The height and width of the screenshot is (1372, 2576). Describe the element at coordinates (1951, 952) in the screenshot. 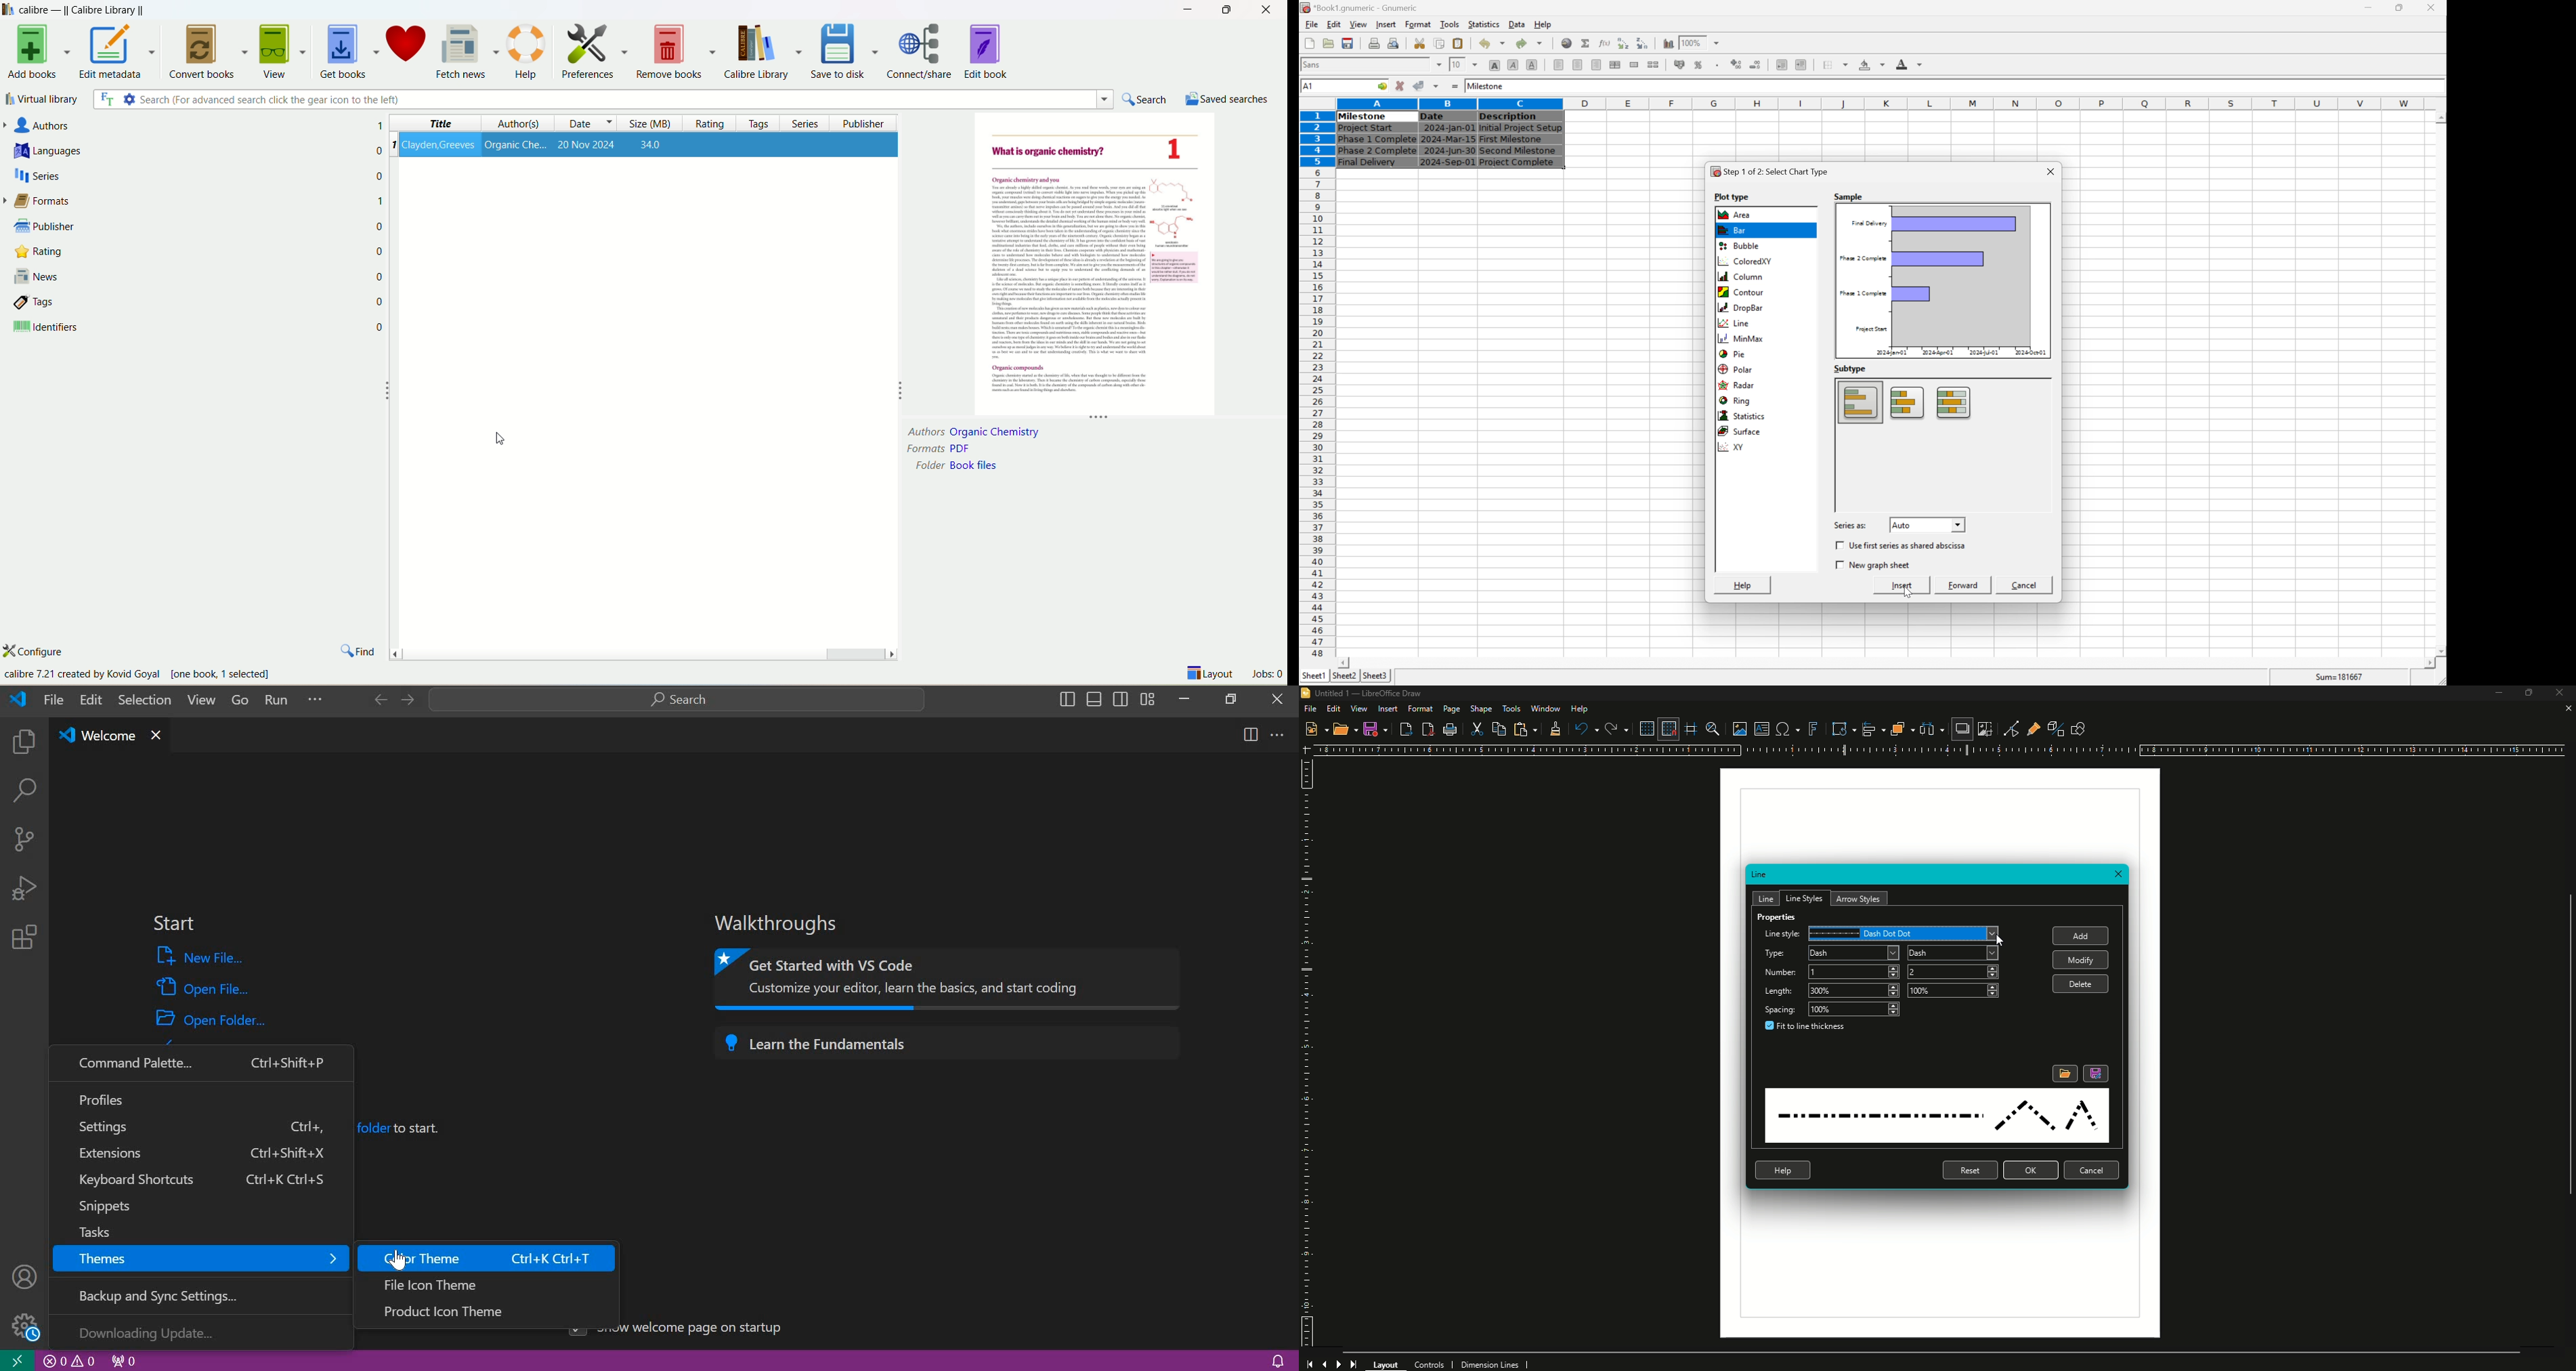

I see `Dash` at that location.